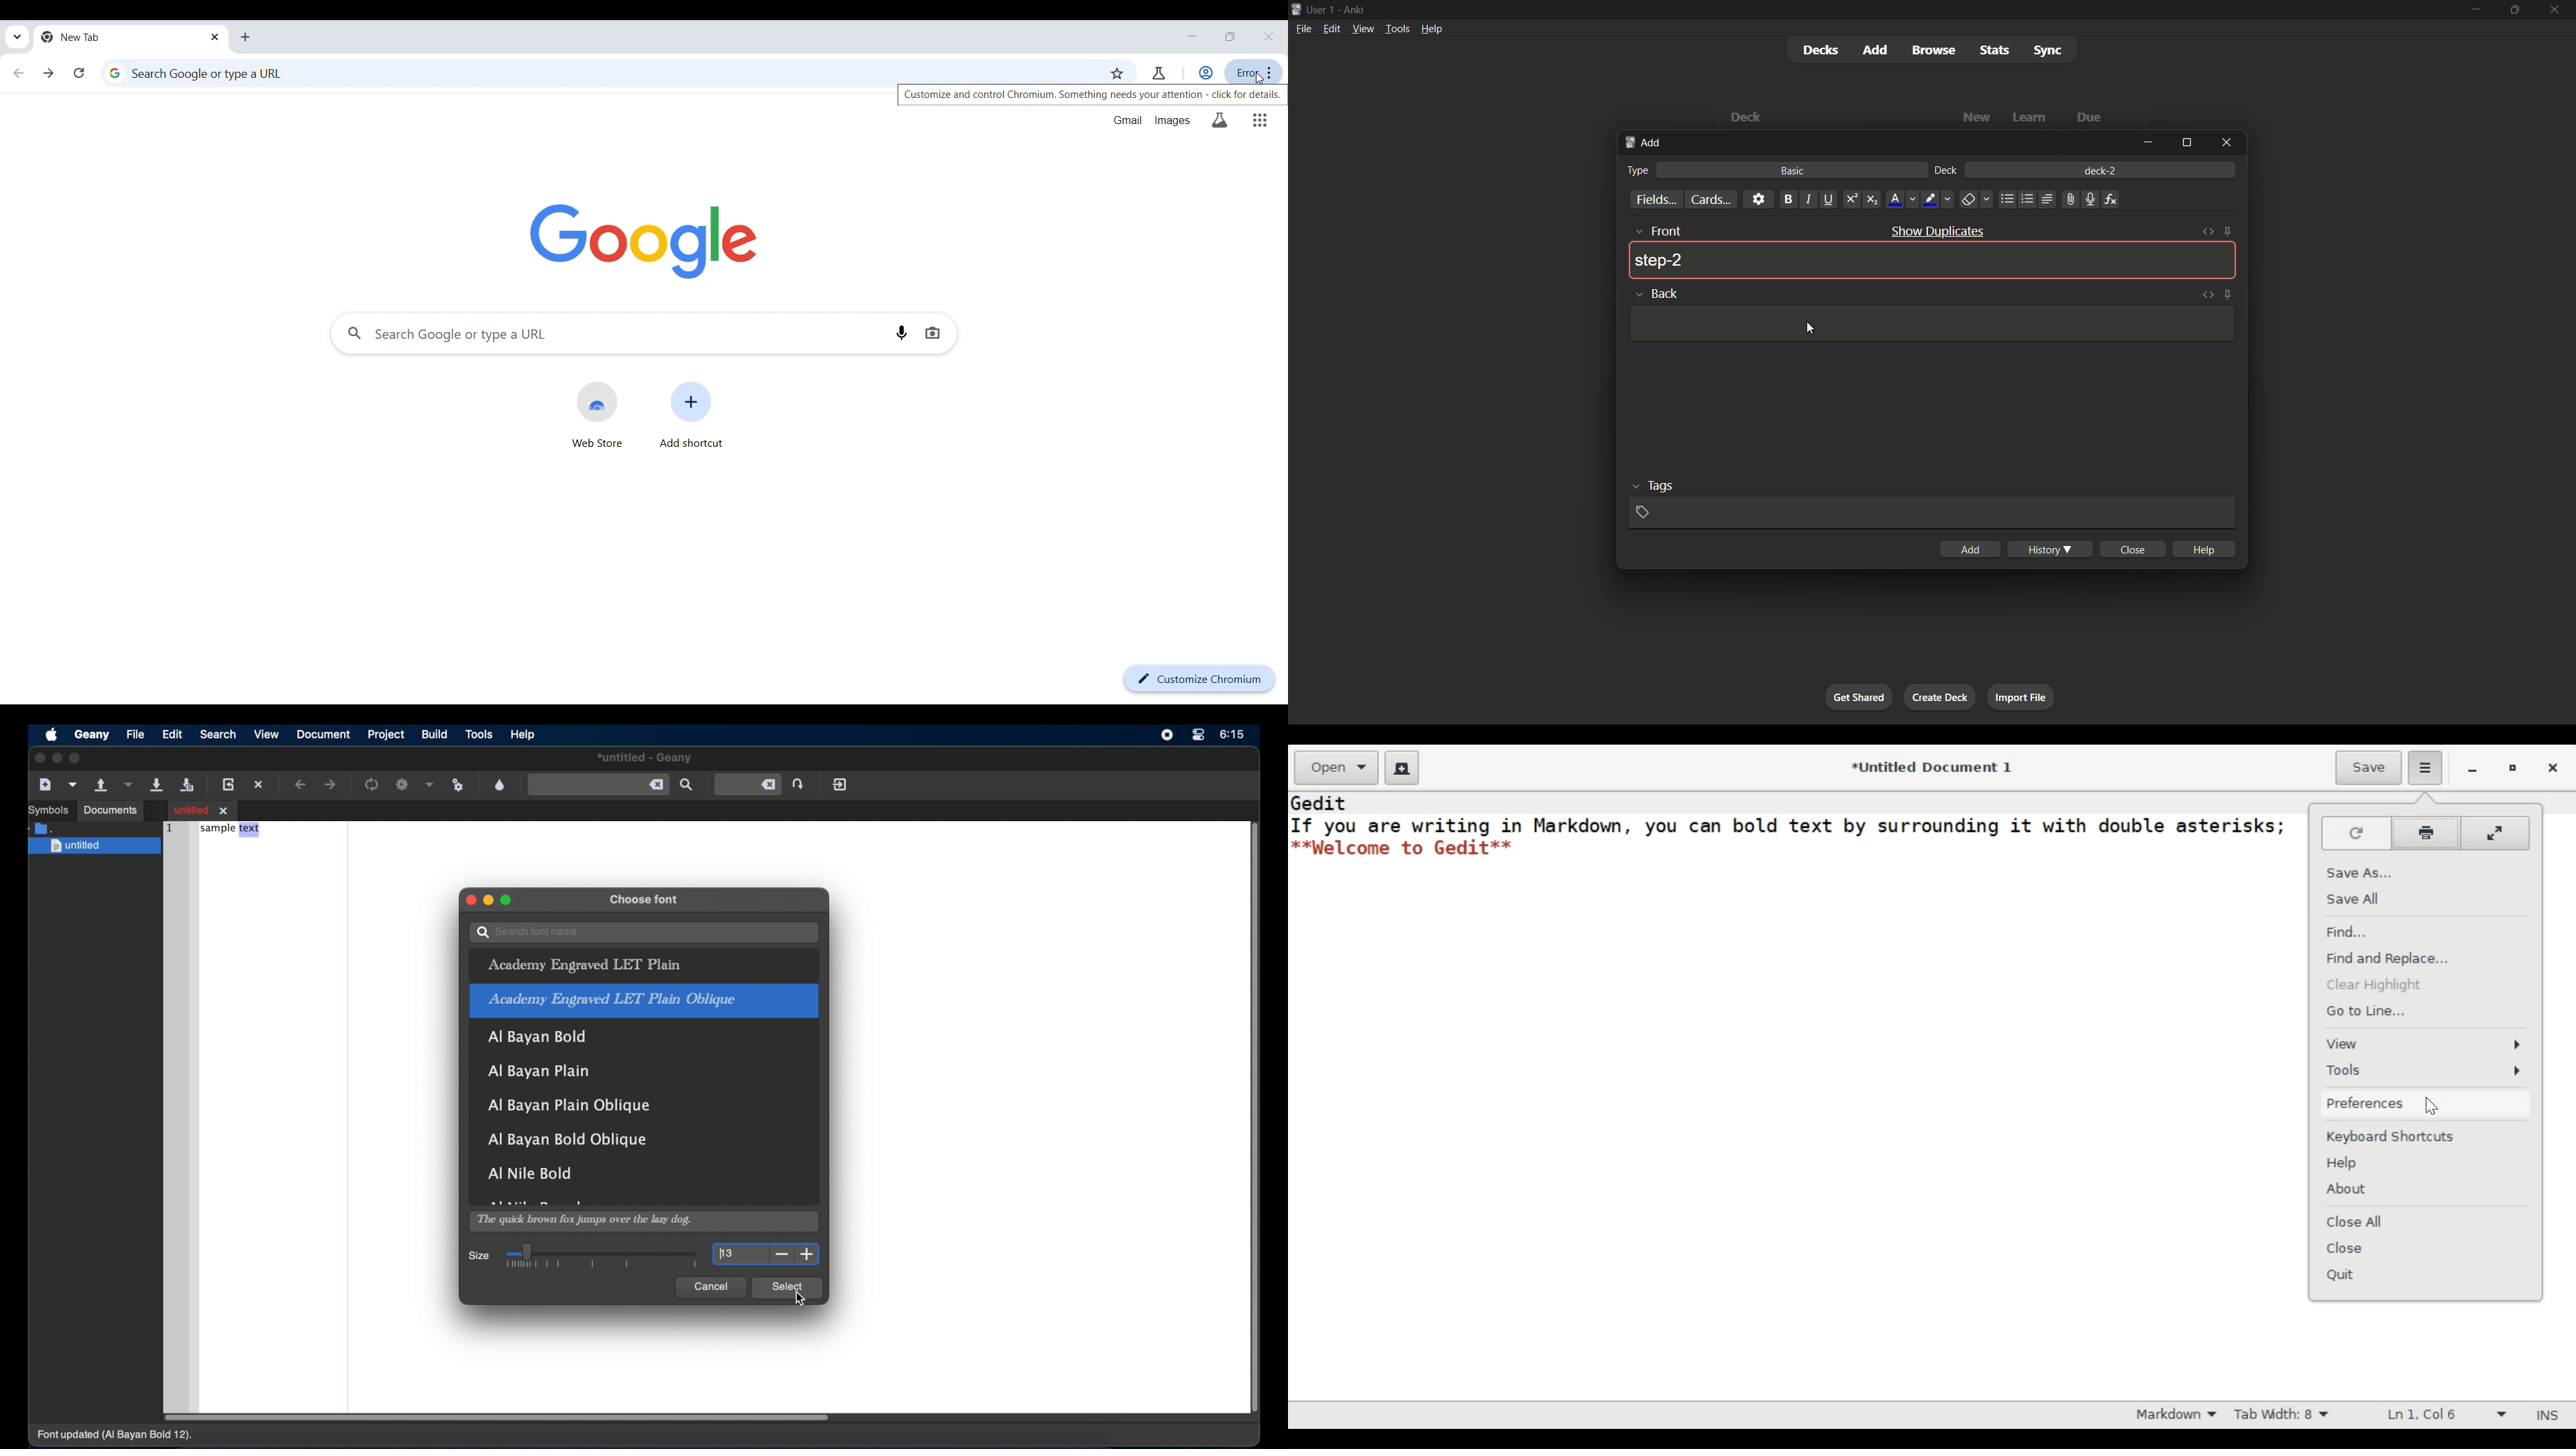 This screenshot has height=1456, width=2576. Describe the element at coordinates (469, 900) in the screenshot. I see `close` at that location.